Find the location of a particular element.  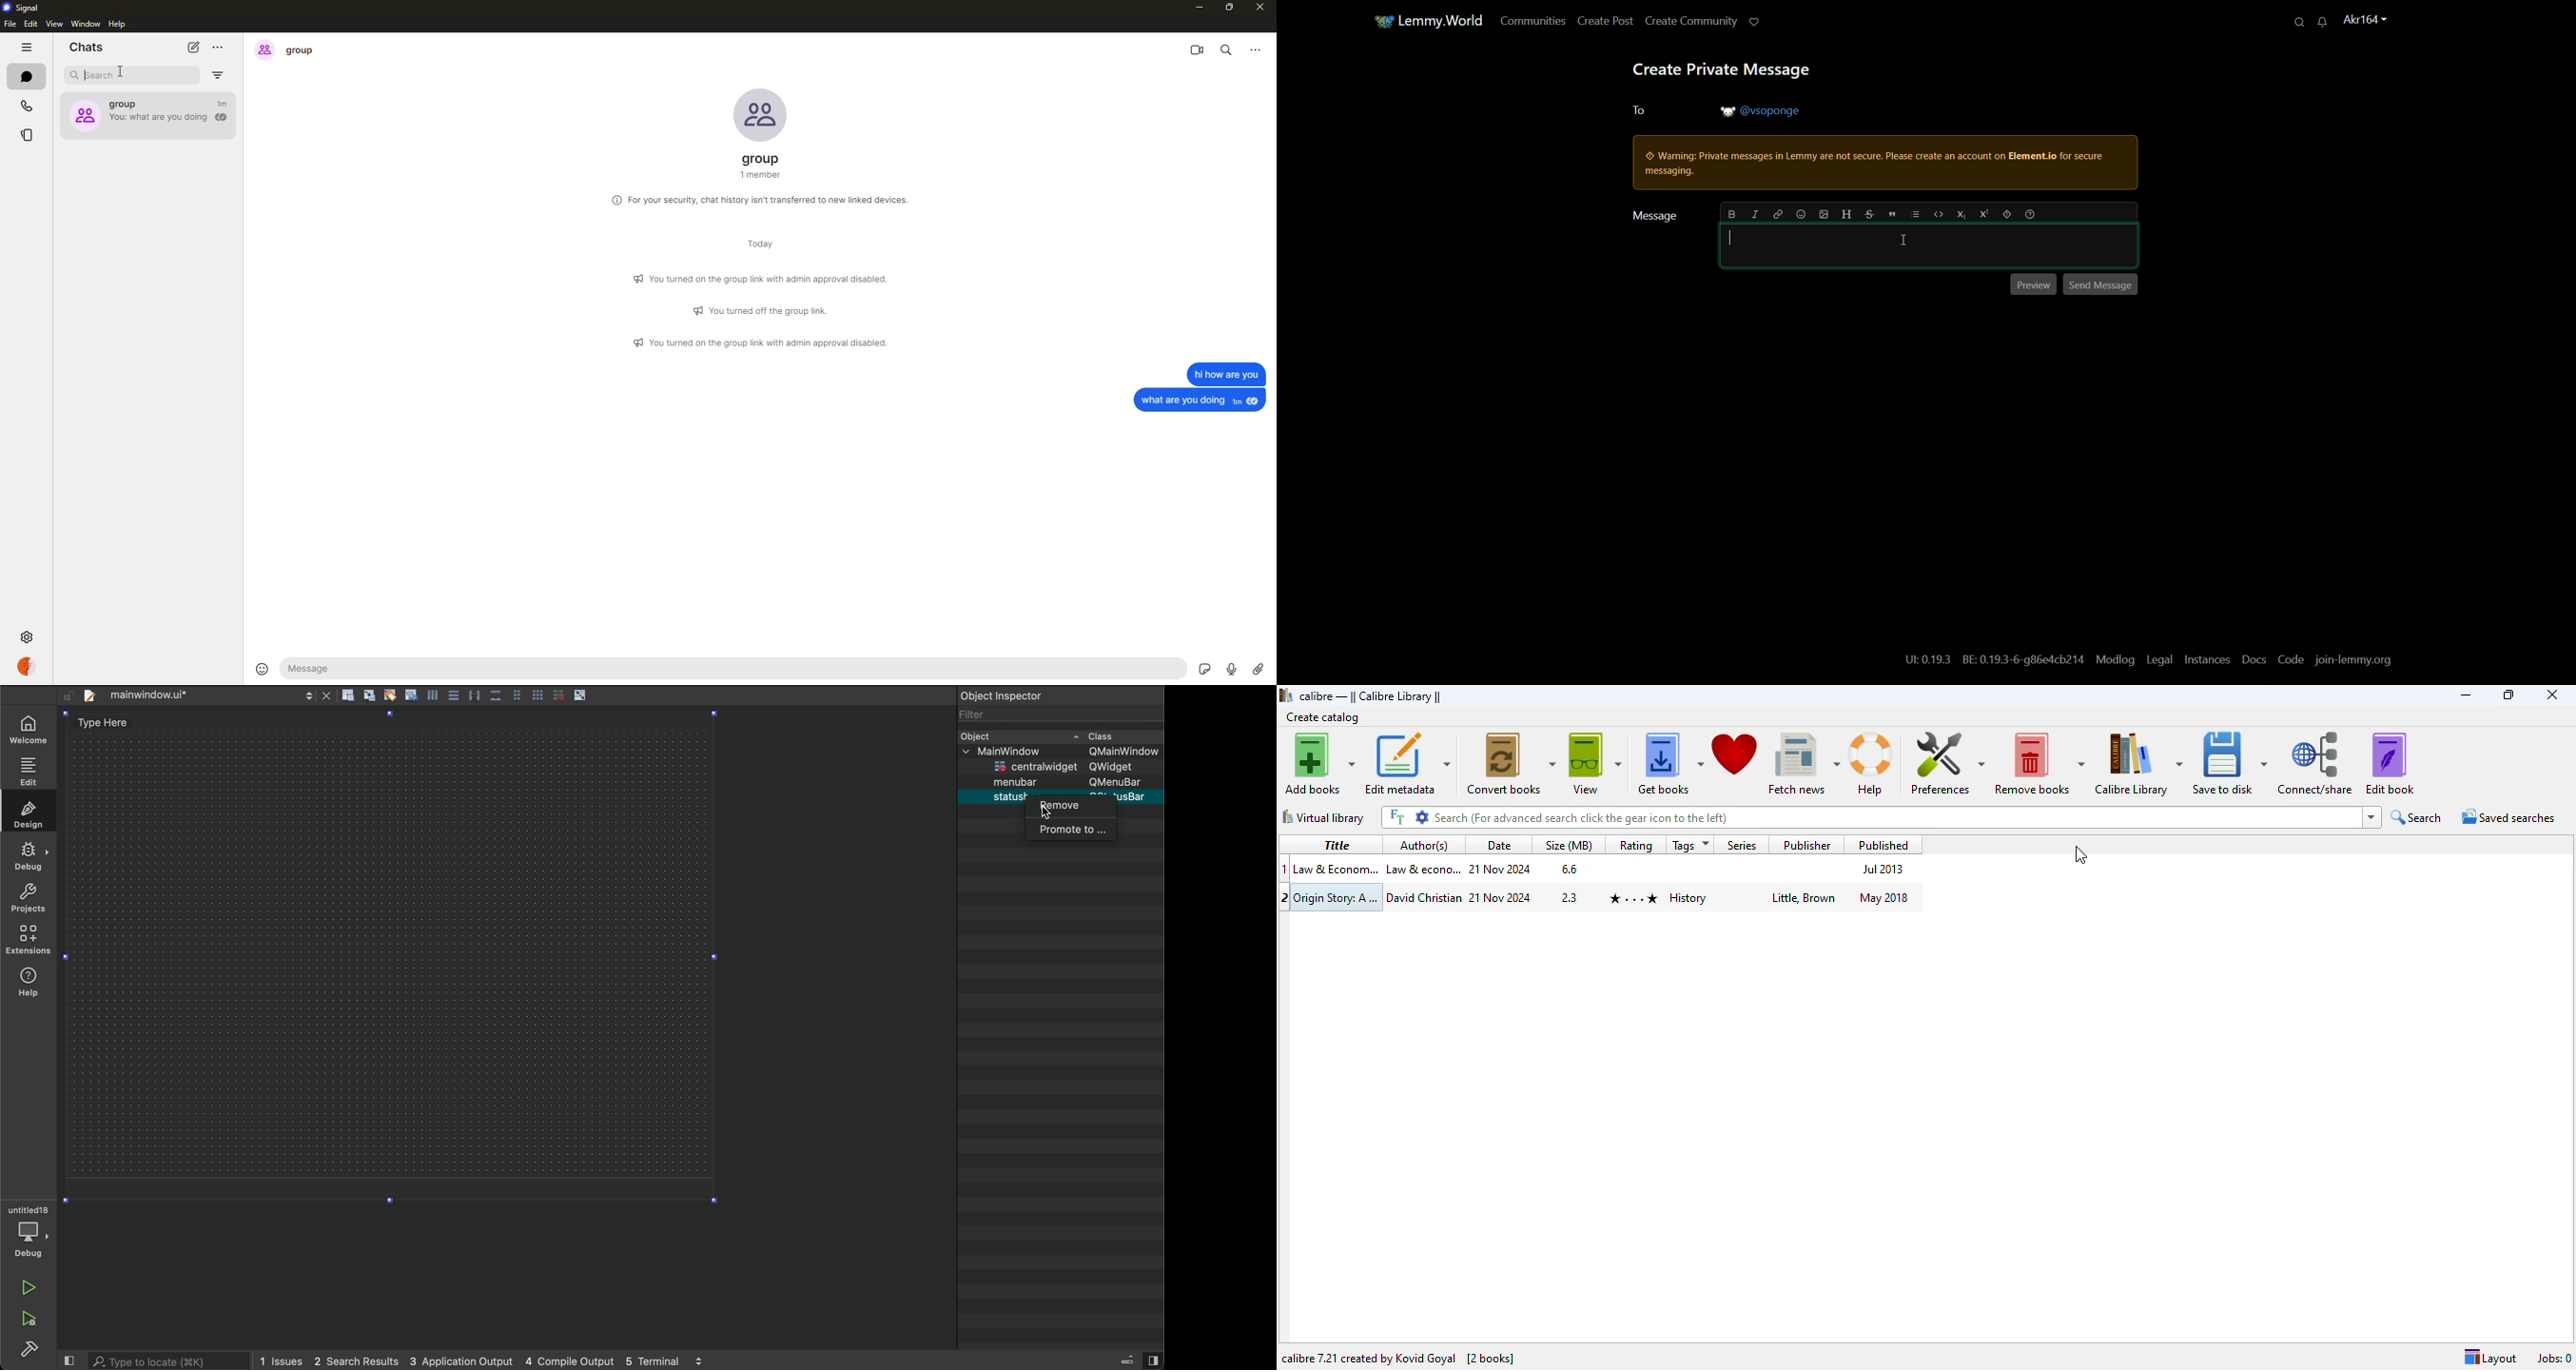

profile pic is located at coordinates (759, 114).